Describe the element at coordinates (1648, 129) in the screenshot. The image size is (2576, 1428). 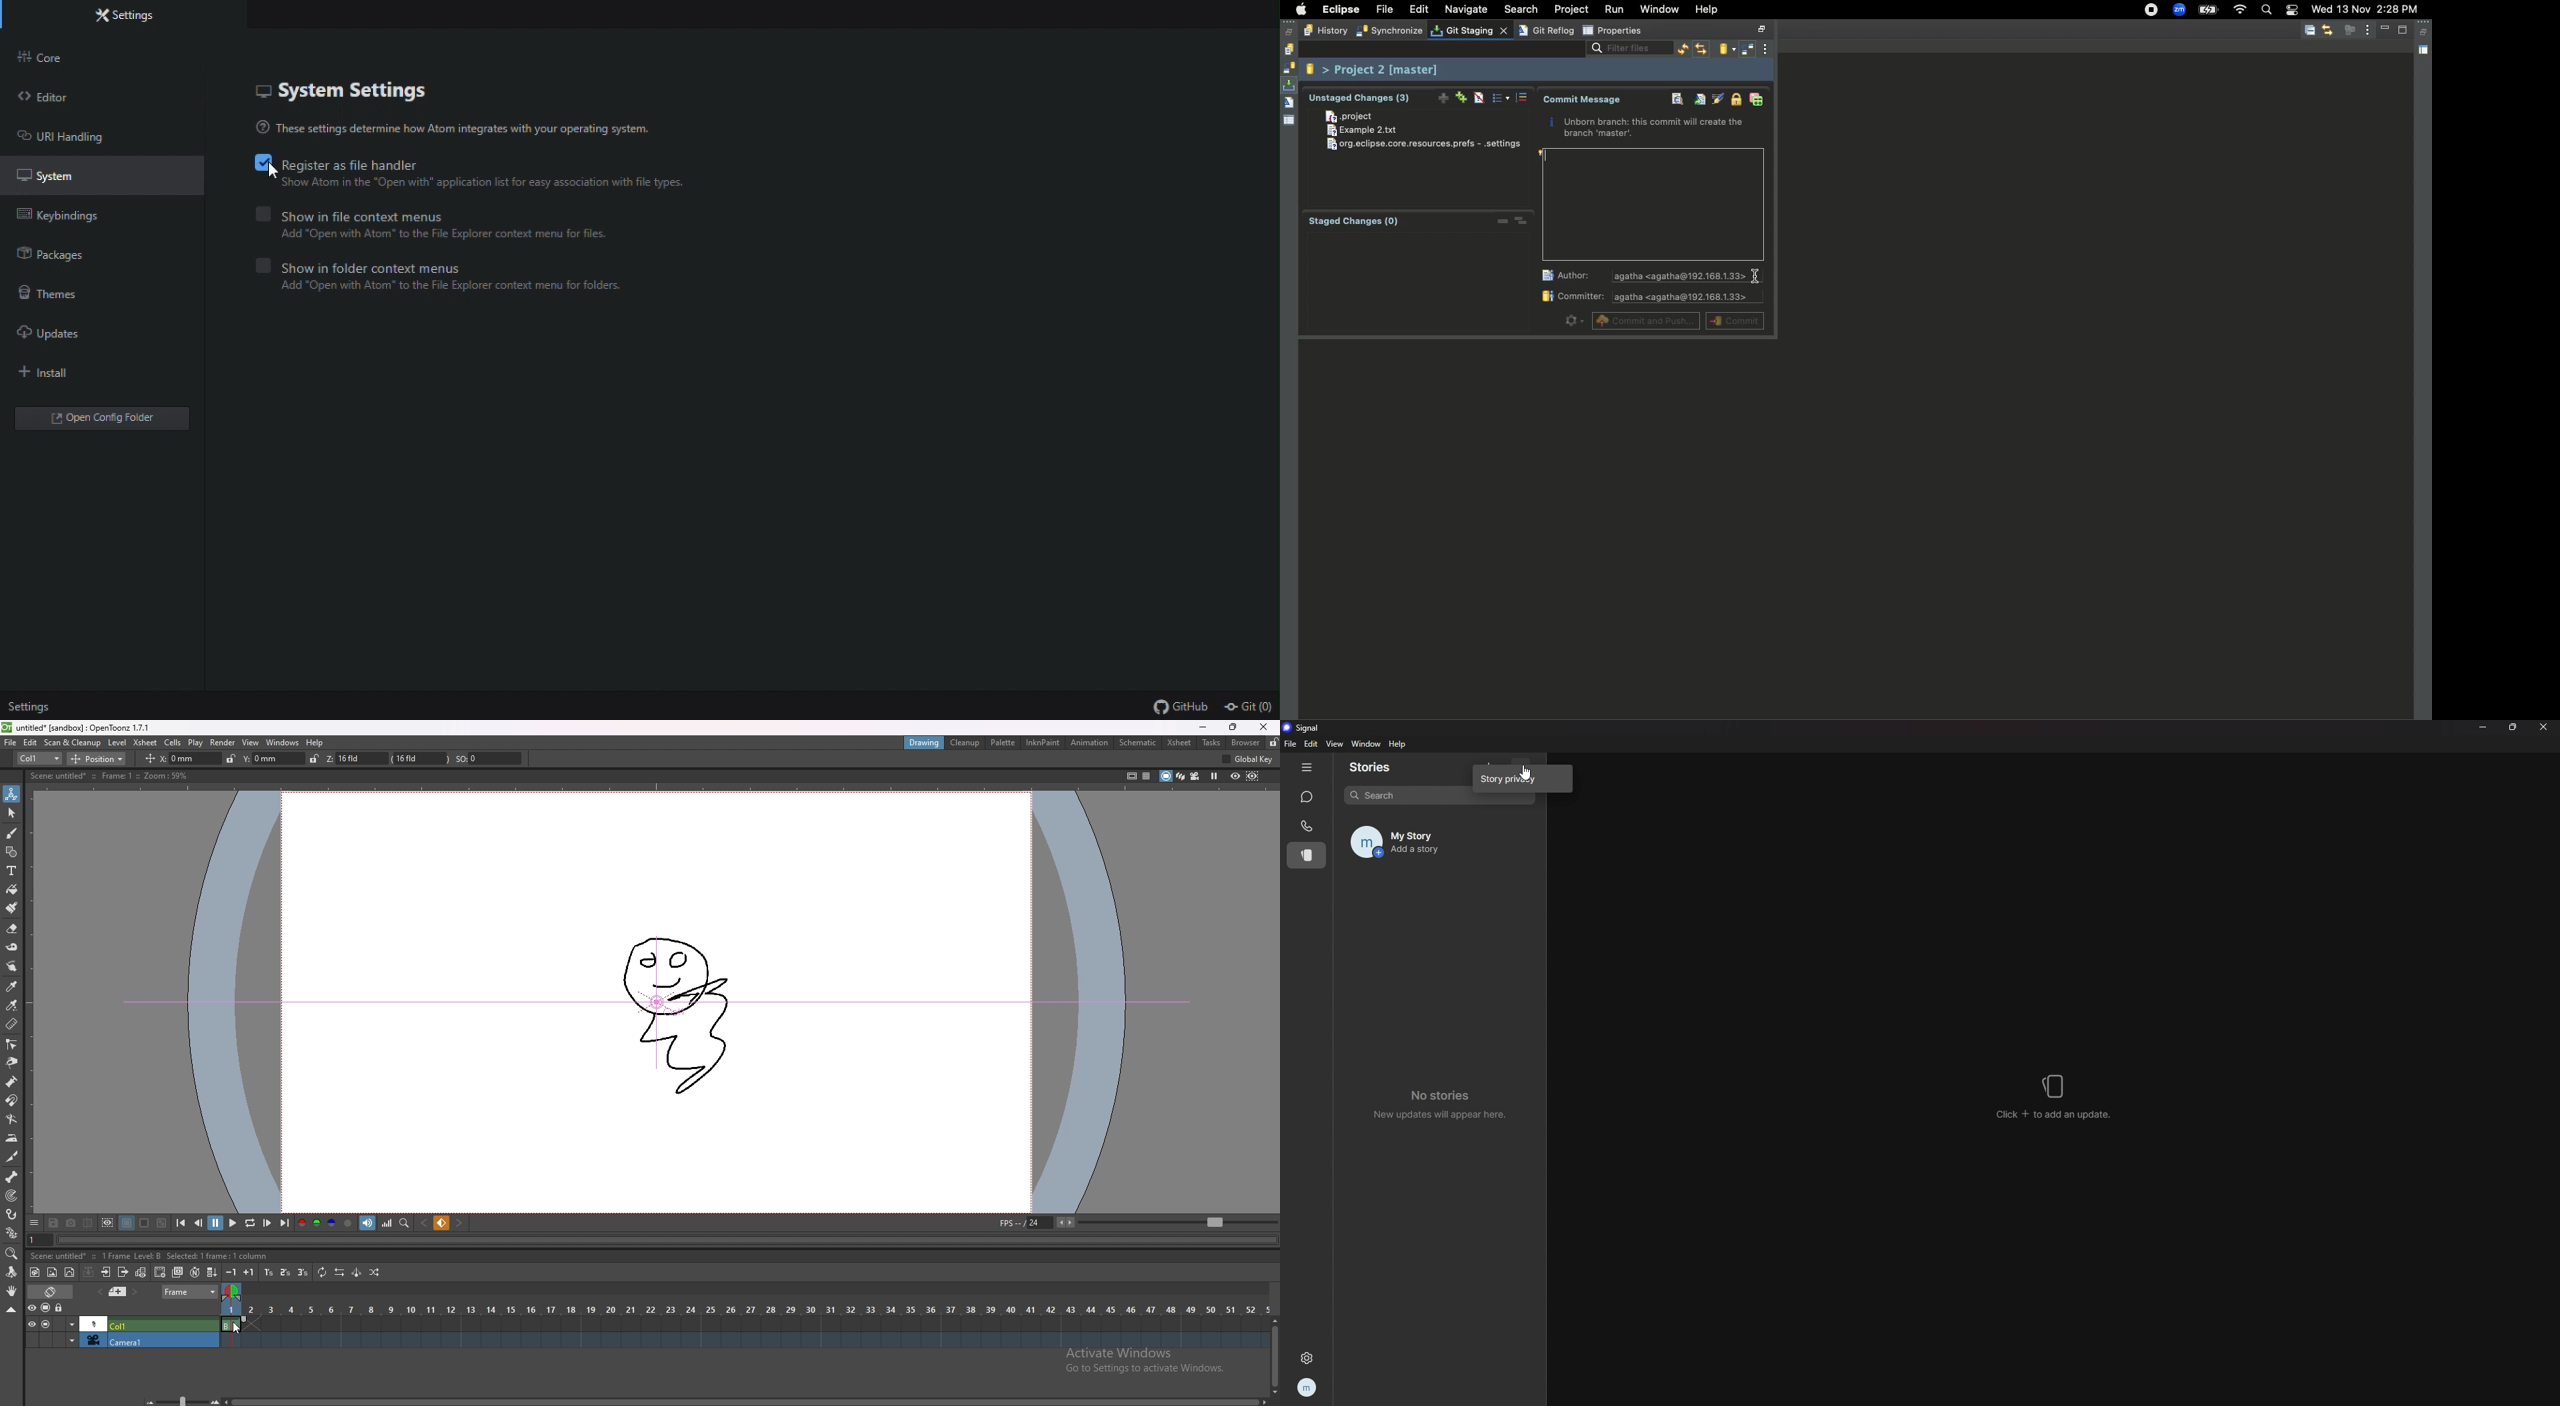
I see `Unborn branch: this commit will create the branch 'master'.` at that location.